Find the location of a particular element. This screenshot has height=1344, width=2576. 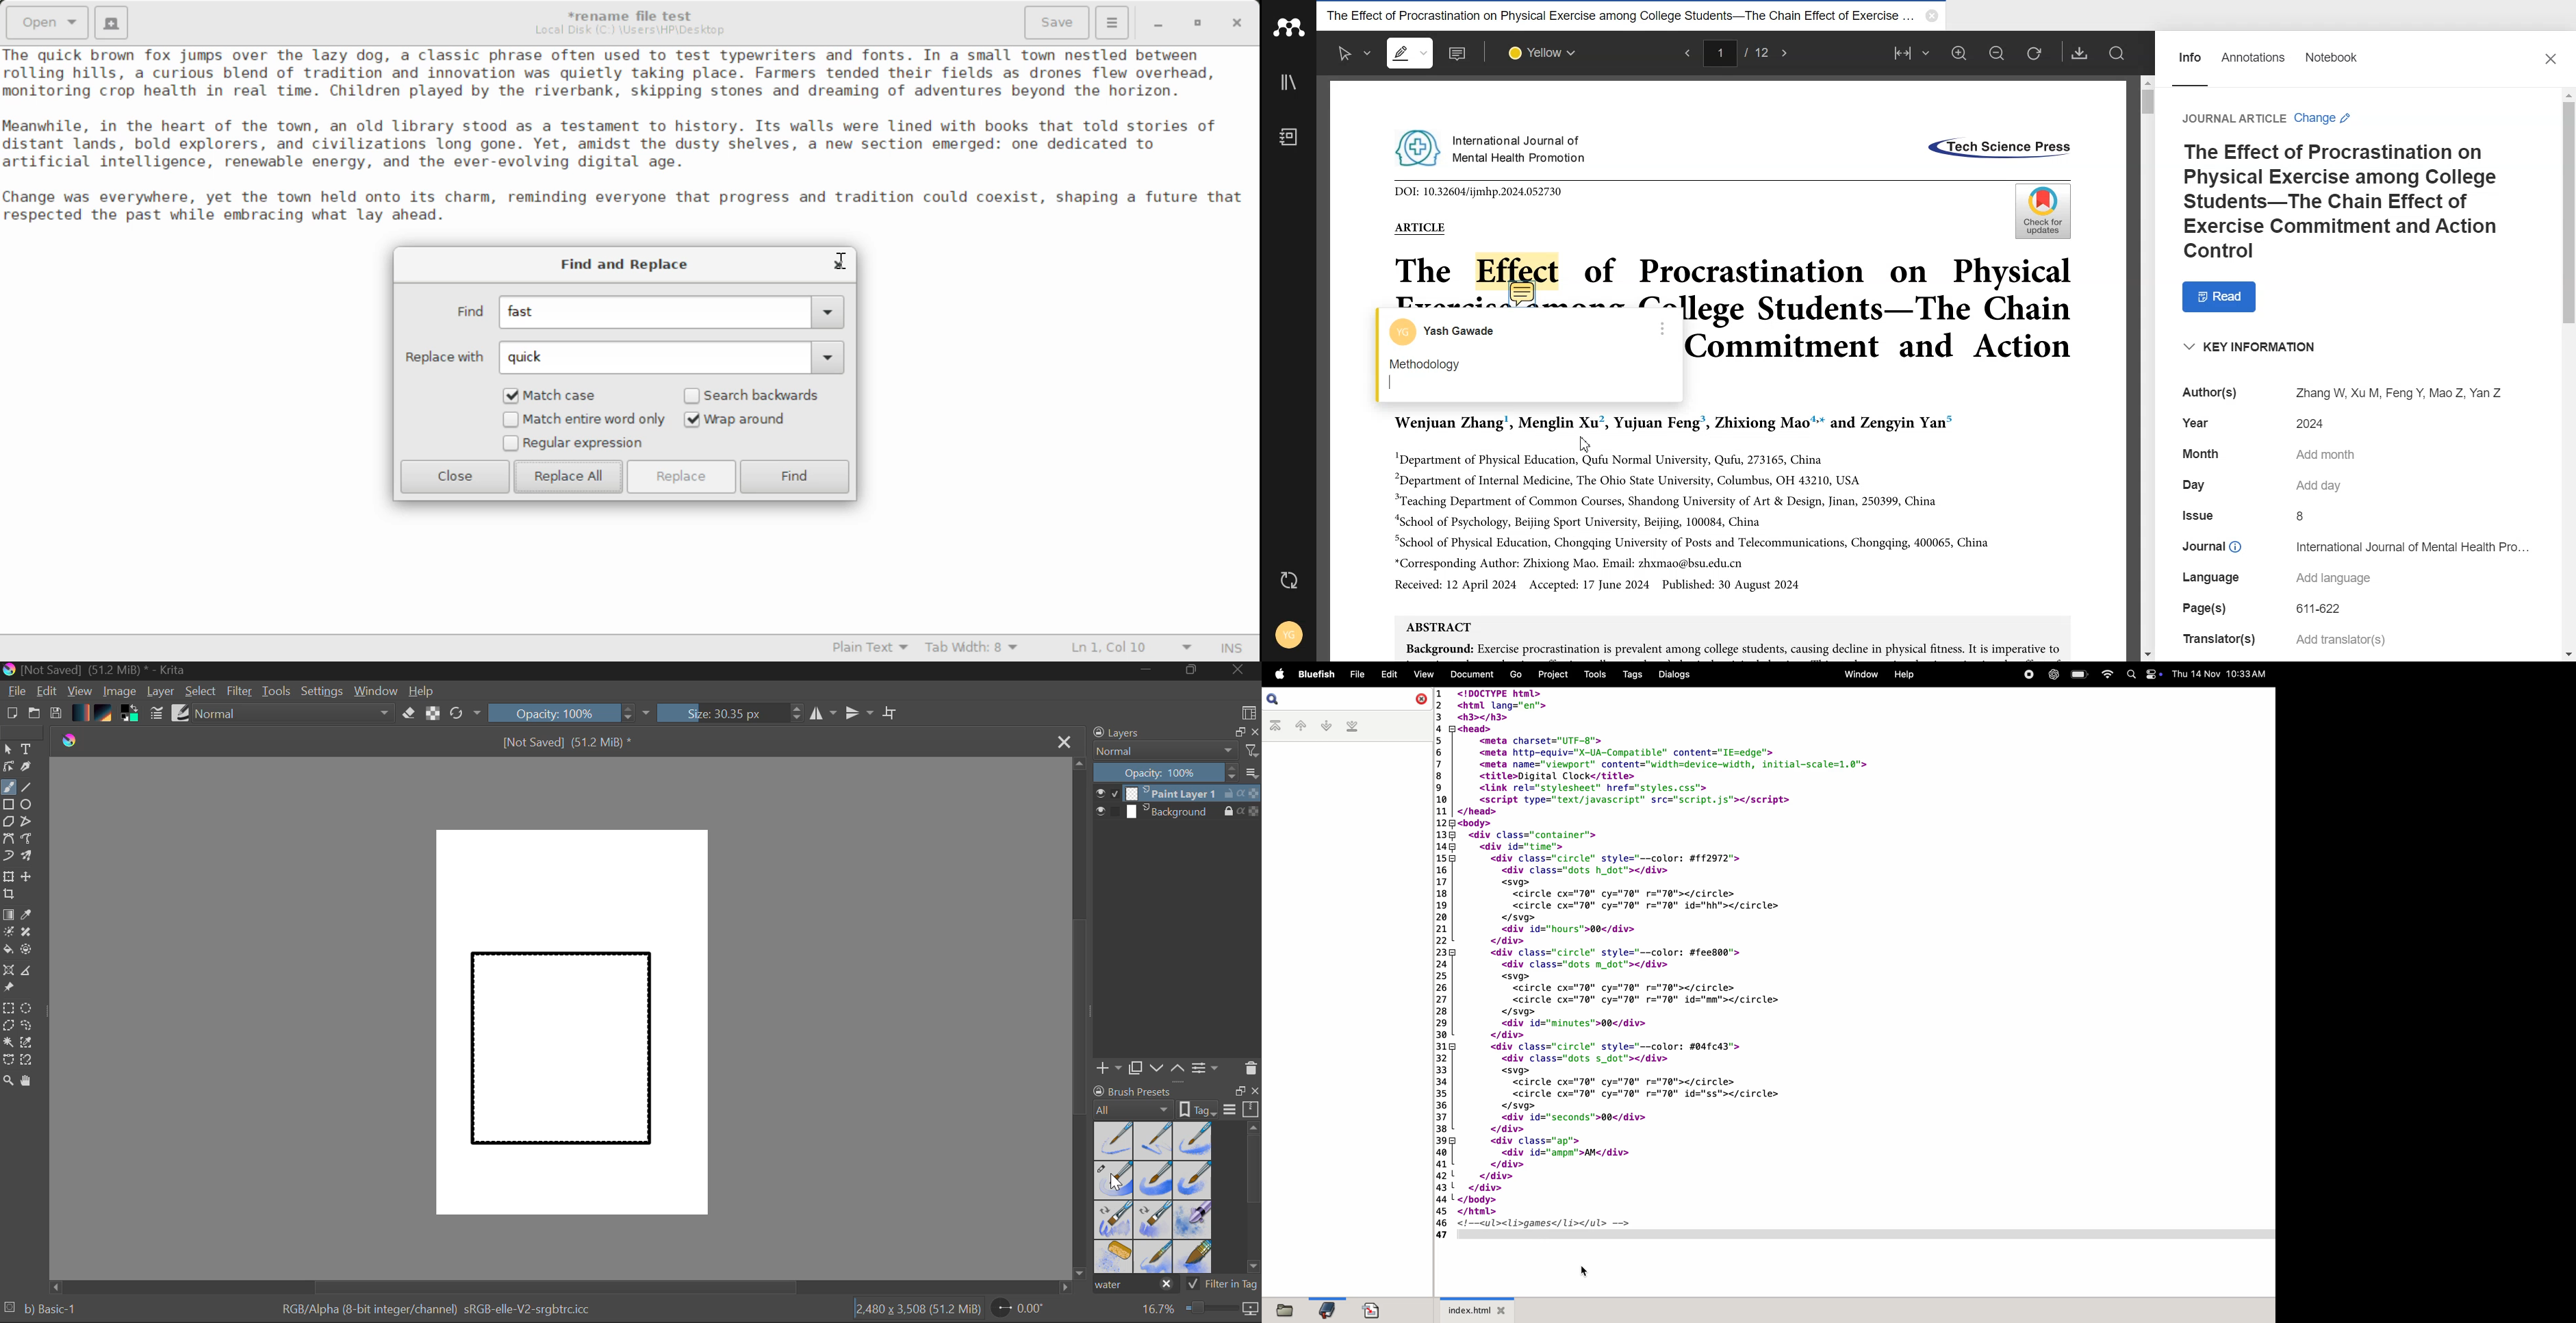

Search is located at coordinates (2118, 53).